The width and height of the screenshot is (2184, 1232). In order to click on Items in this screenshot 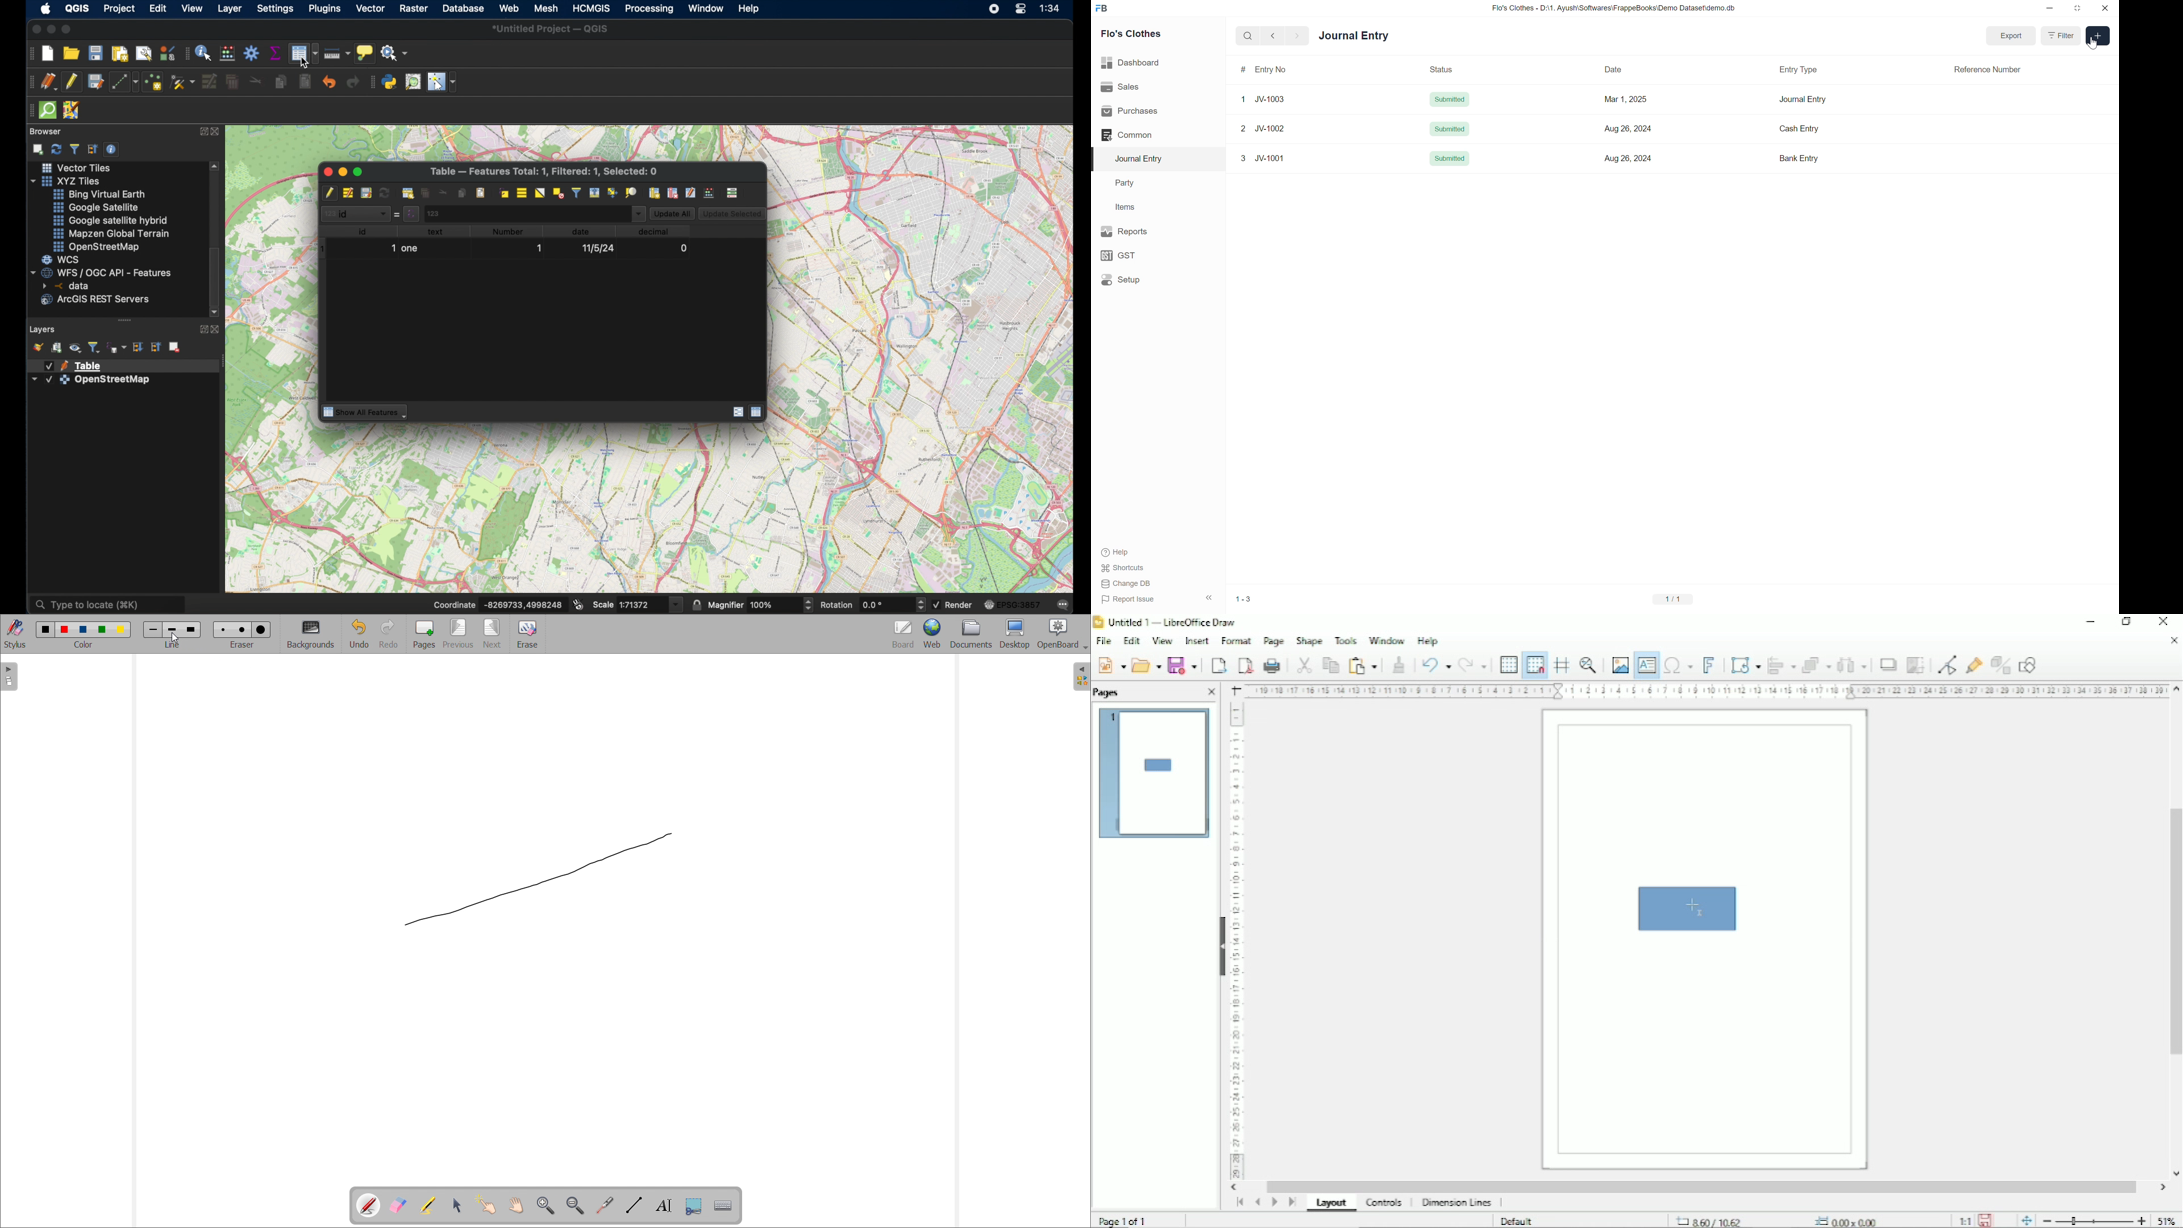, I will do `click(1125, 207)`.